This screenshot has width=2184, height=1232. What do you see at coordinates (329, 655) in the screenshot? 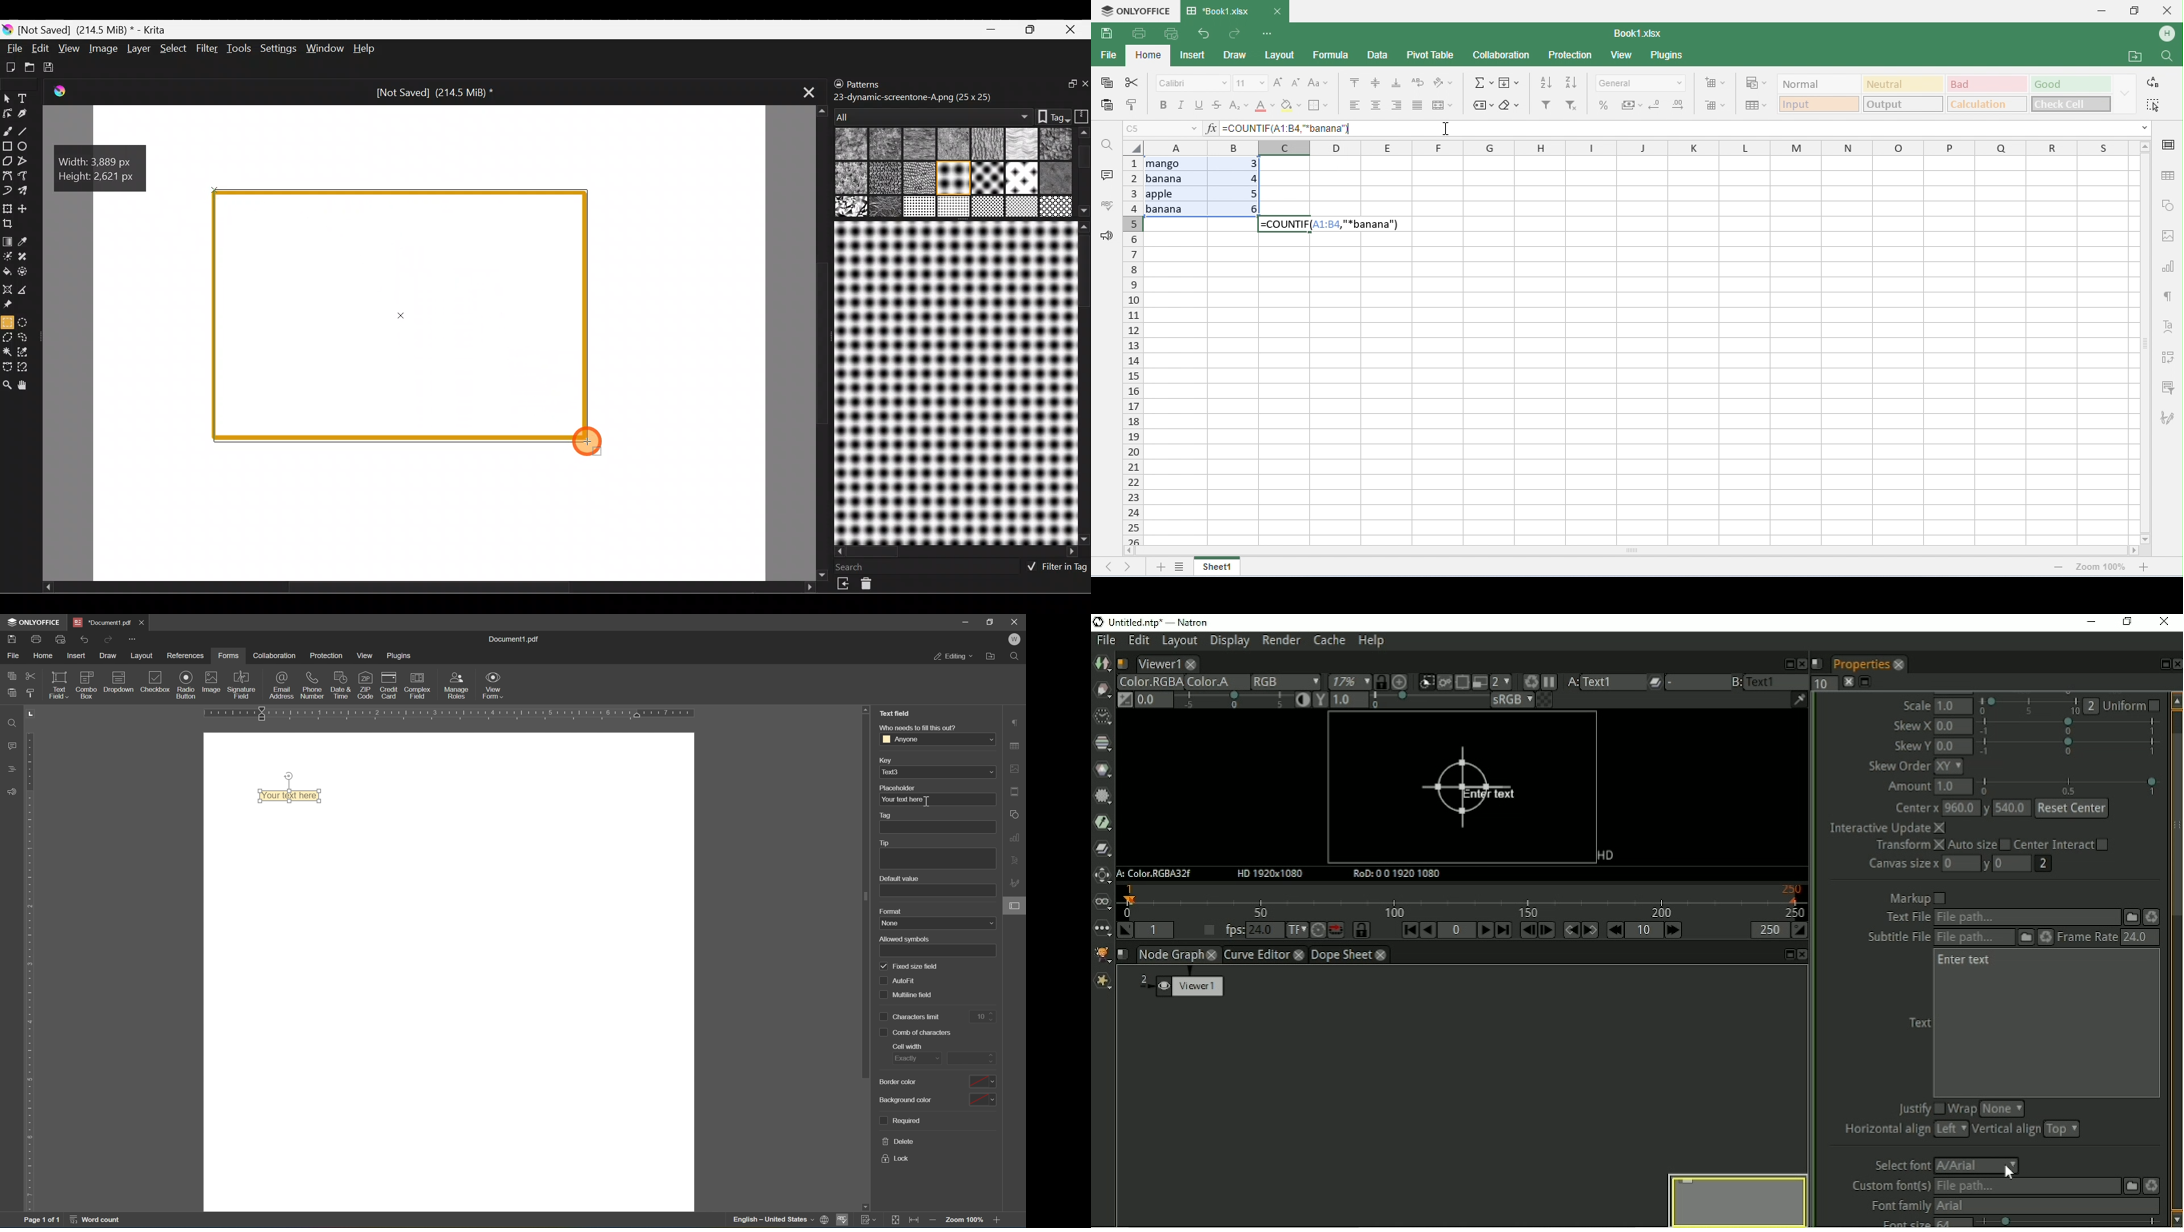
I see `protection` at bounding box center [329, 655].